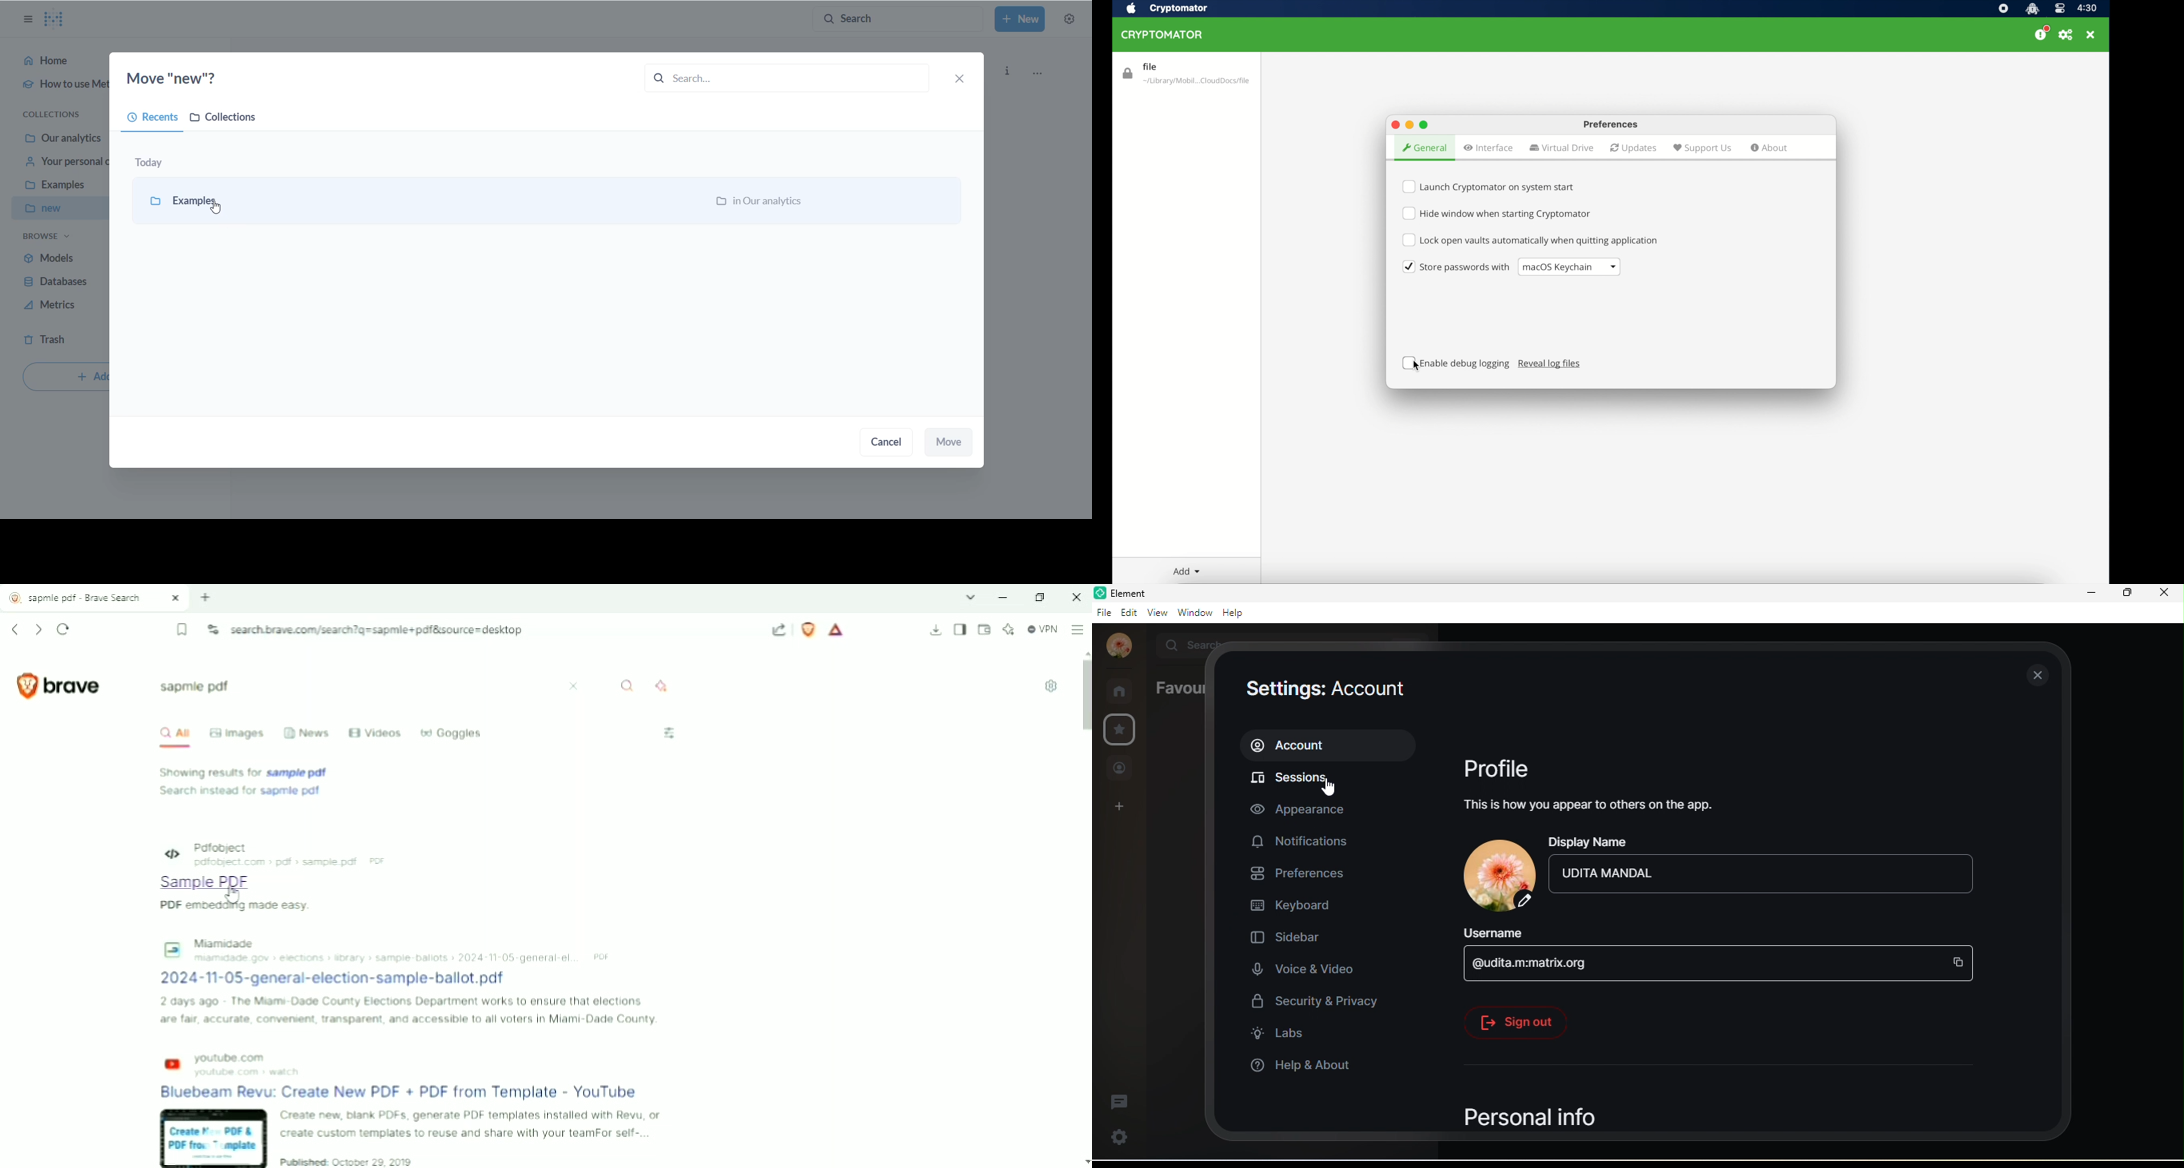 Image resolution: width=2184 pixels, height=1176 pixels. I want to click on close, so click(2034, 674).